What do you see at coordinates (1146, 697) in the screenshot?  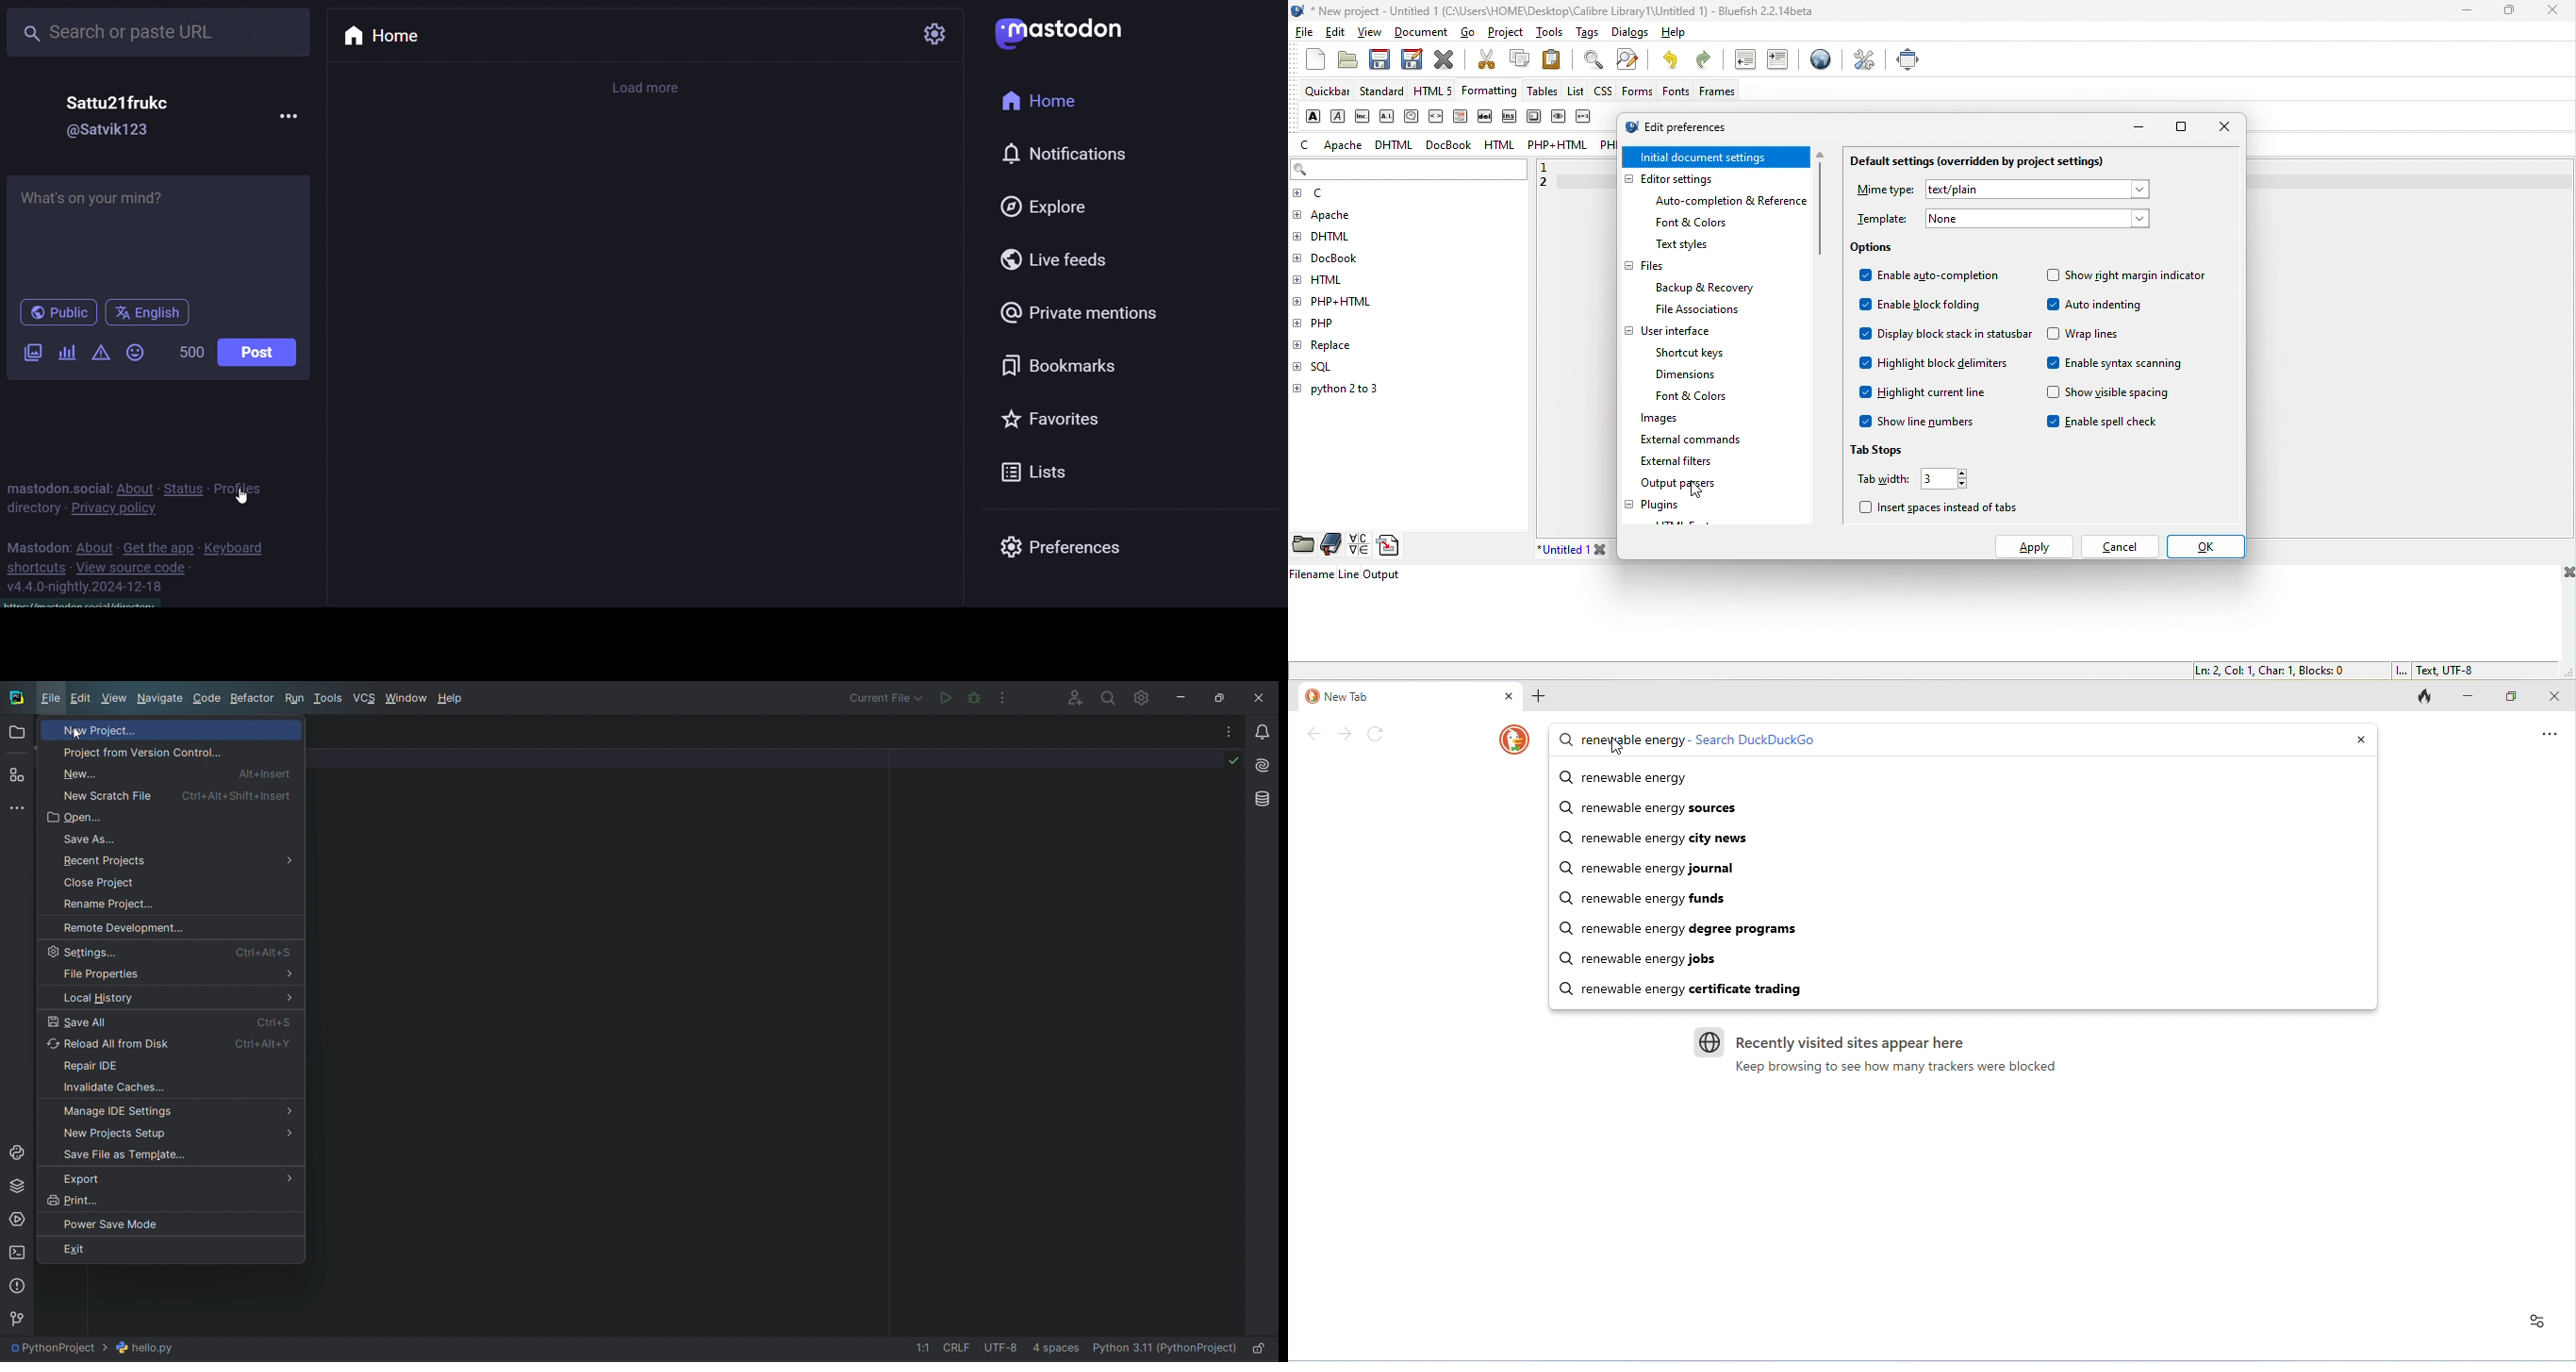 I see `sttings` at bounding box center [1146, 697].